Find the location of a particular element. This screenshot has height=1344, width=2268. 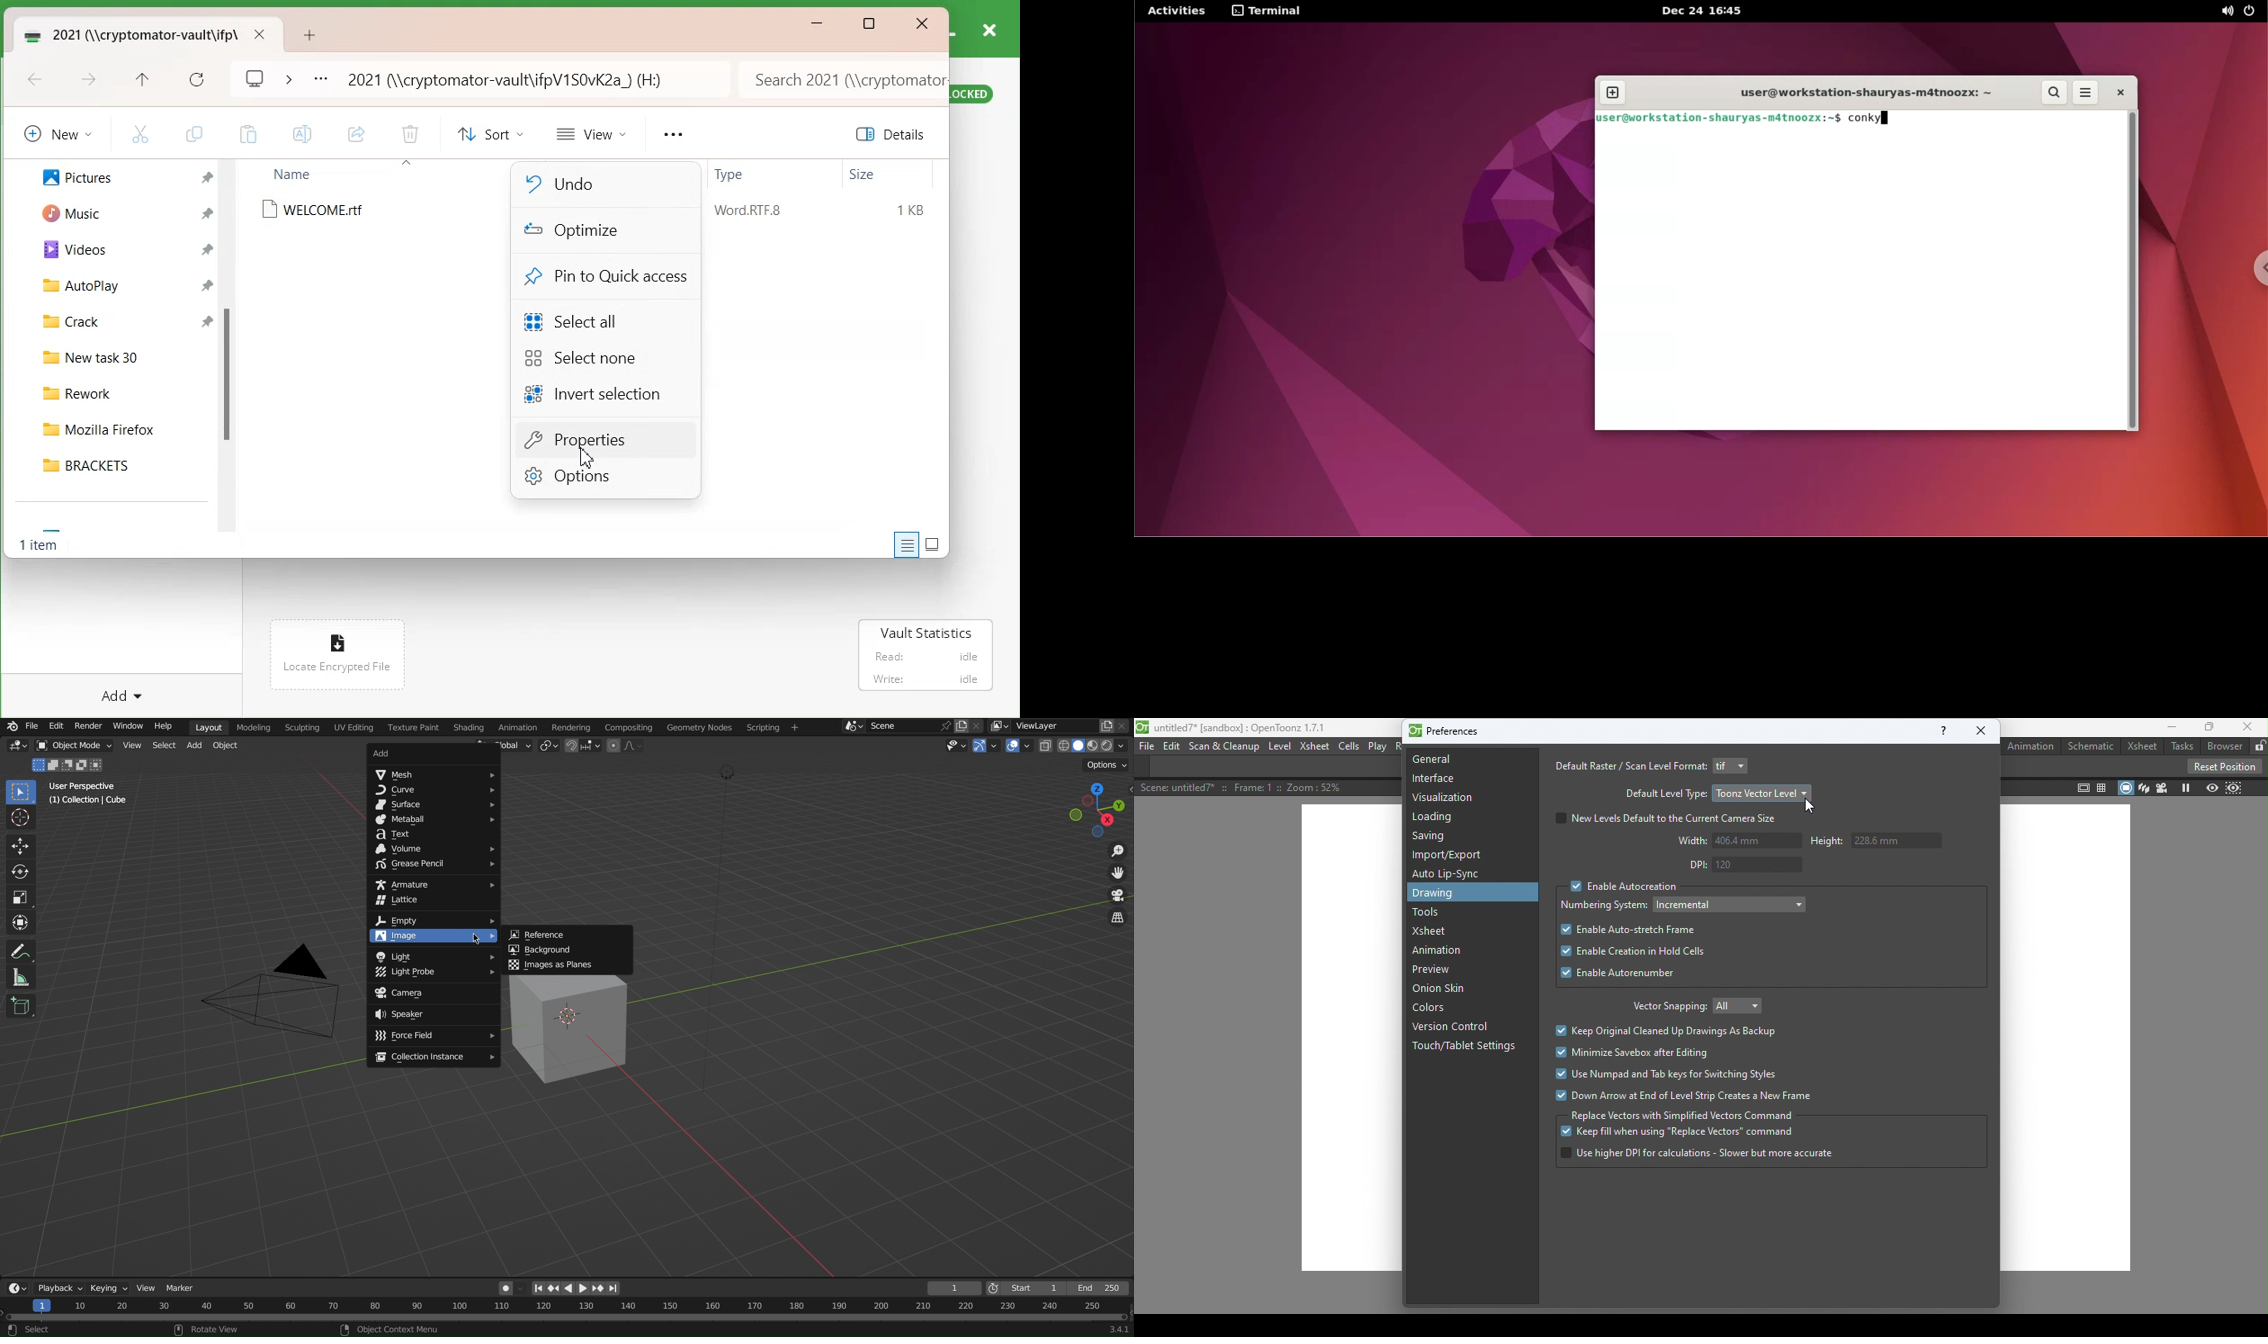

Options is located at coordinates (1105, 764).